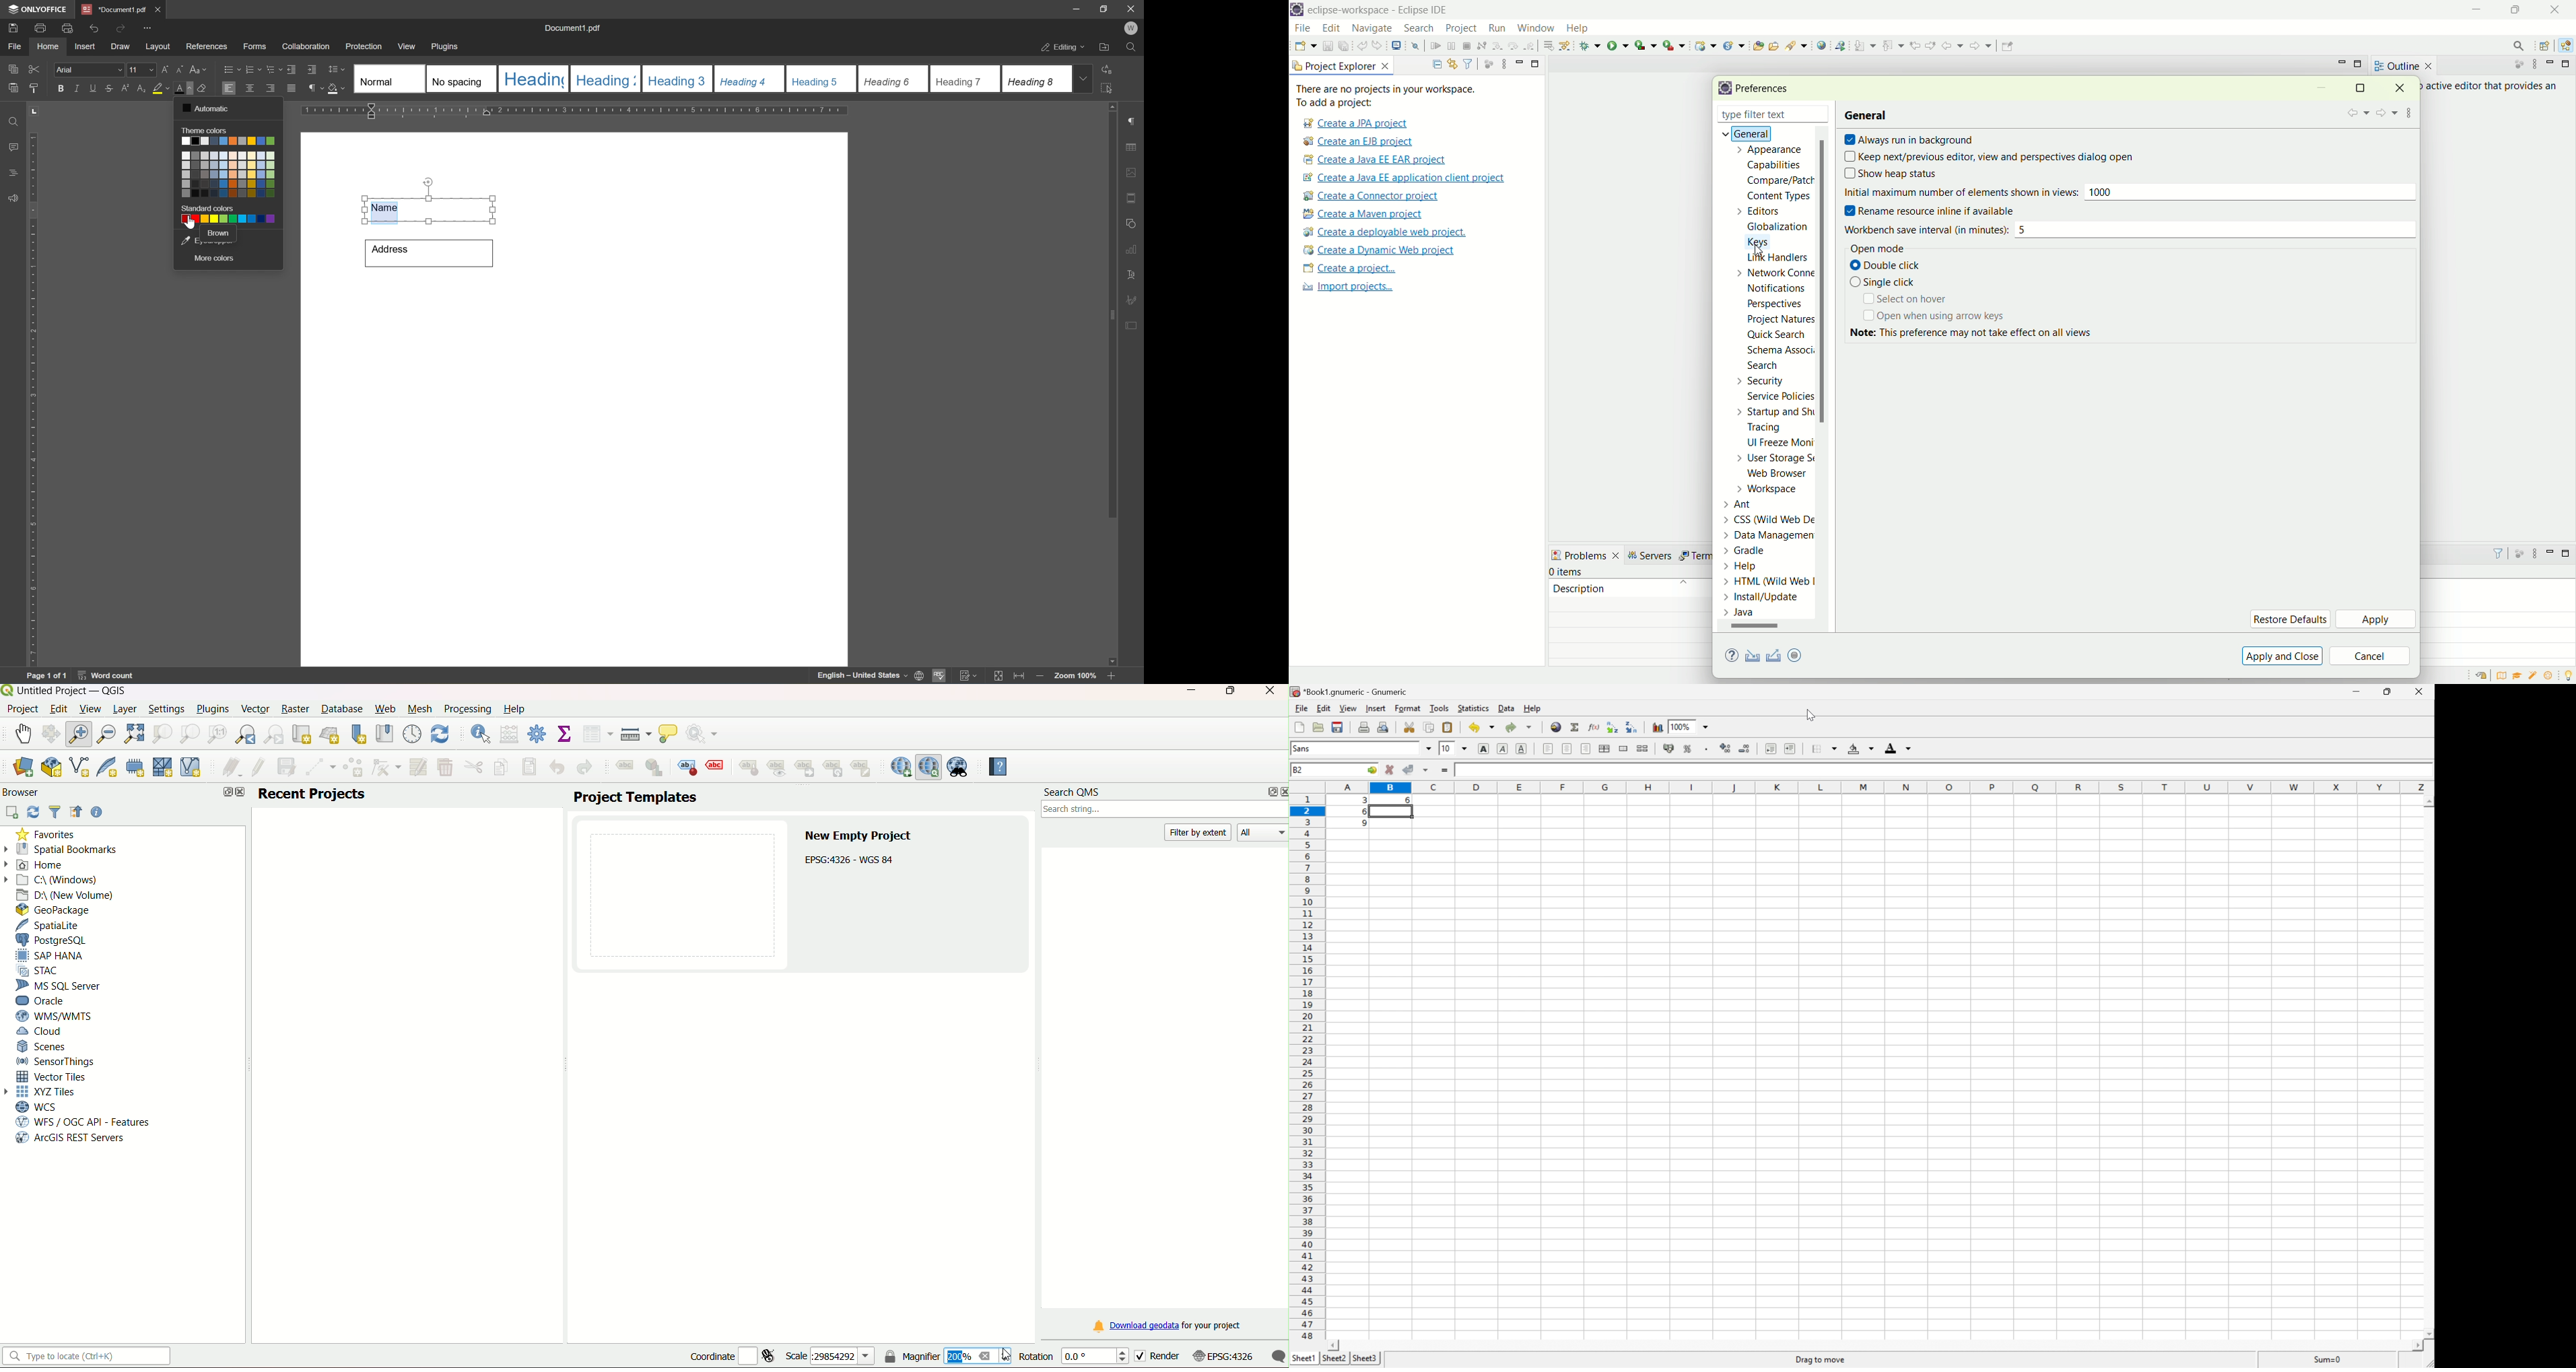  I want to click on Row numbers, so click(1307, 1067).